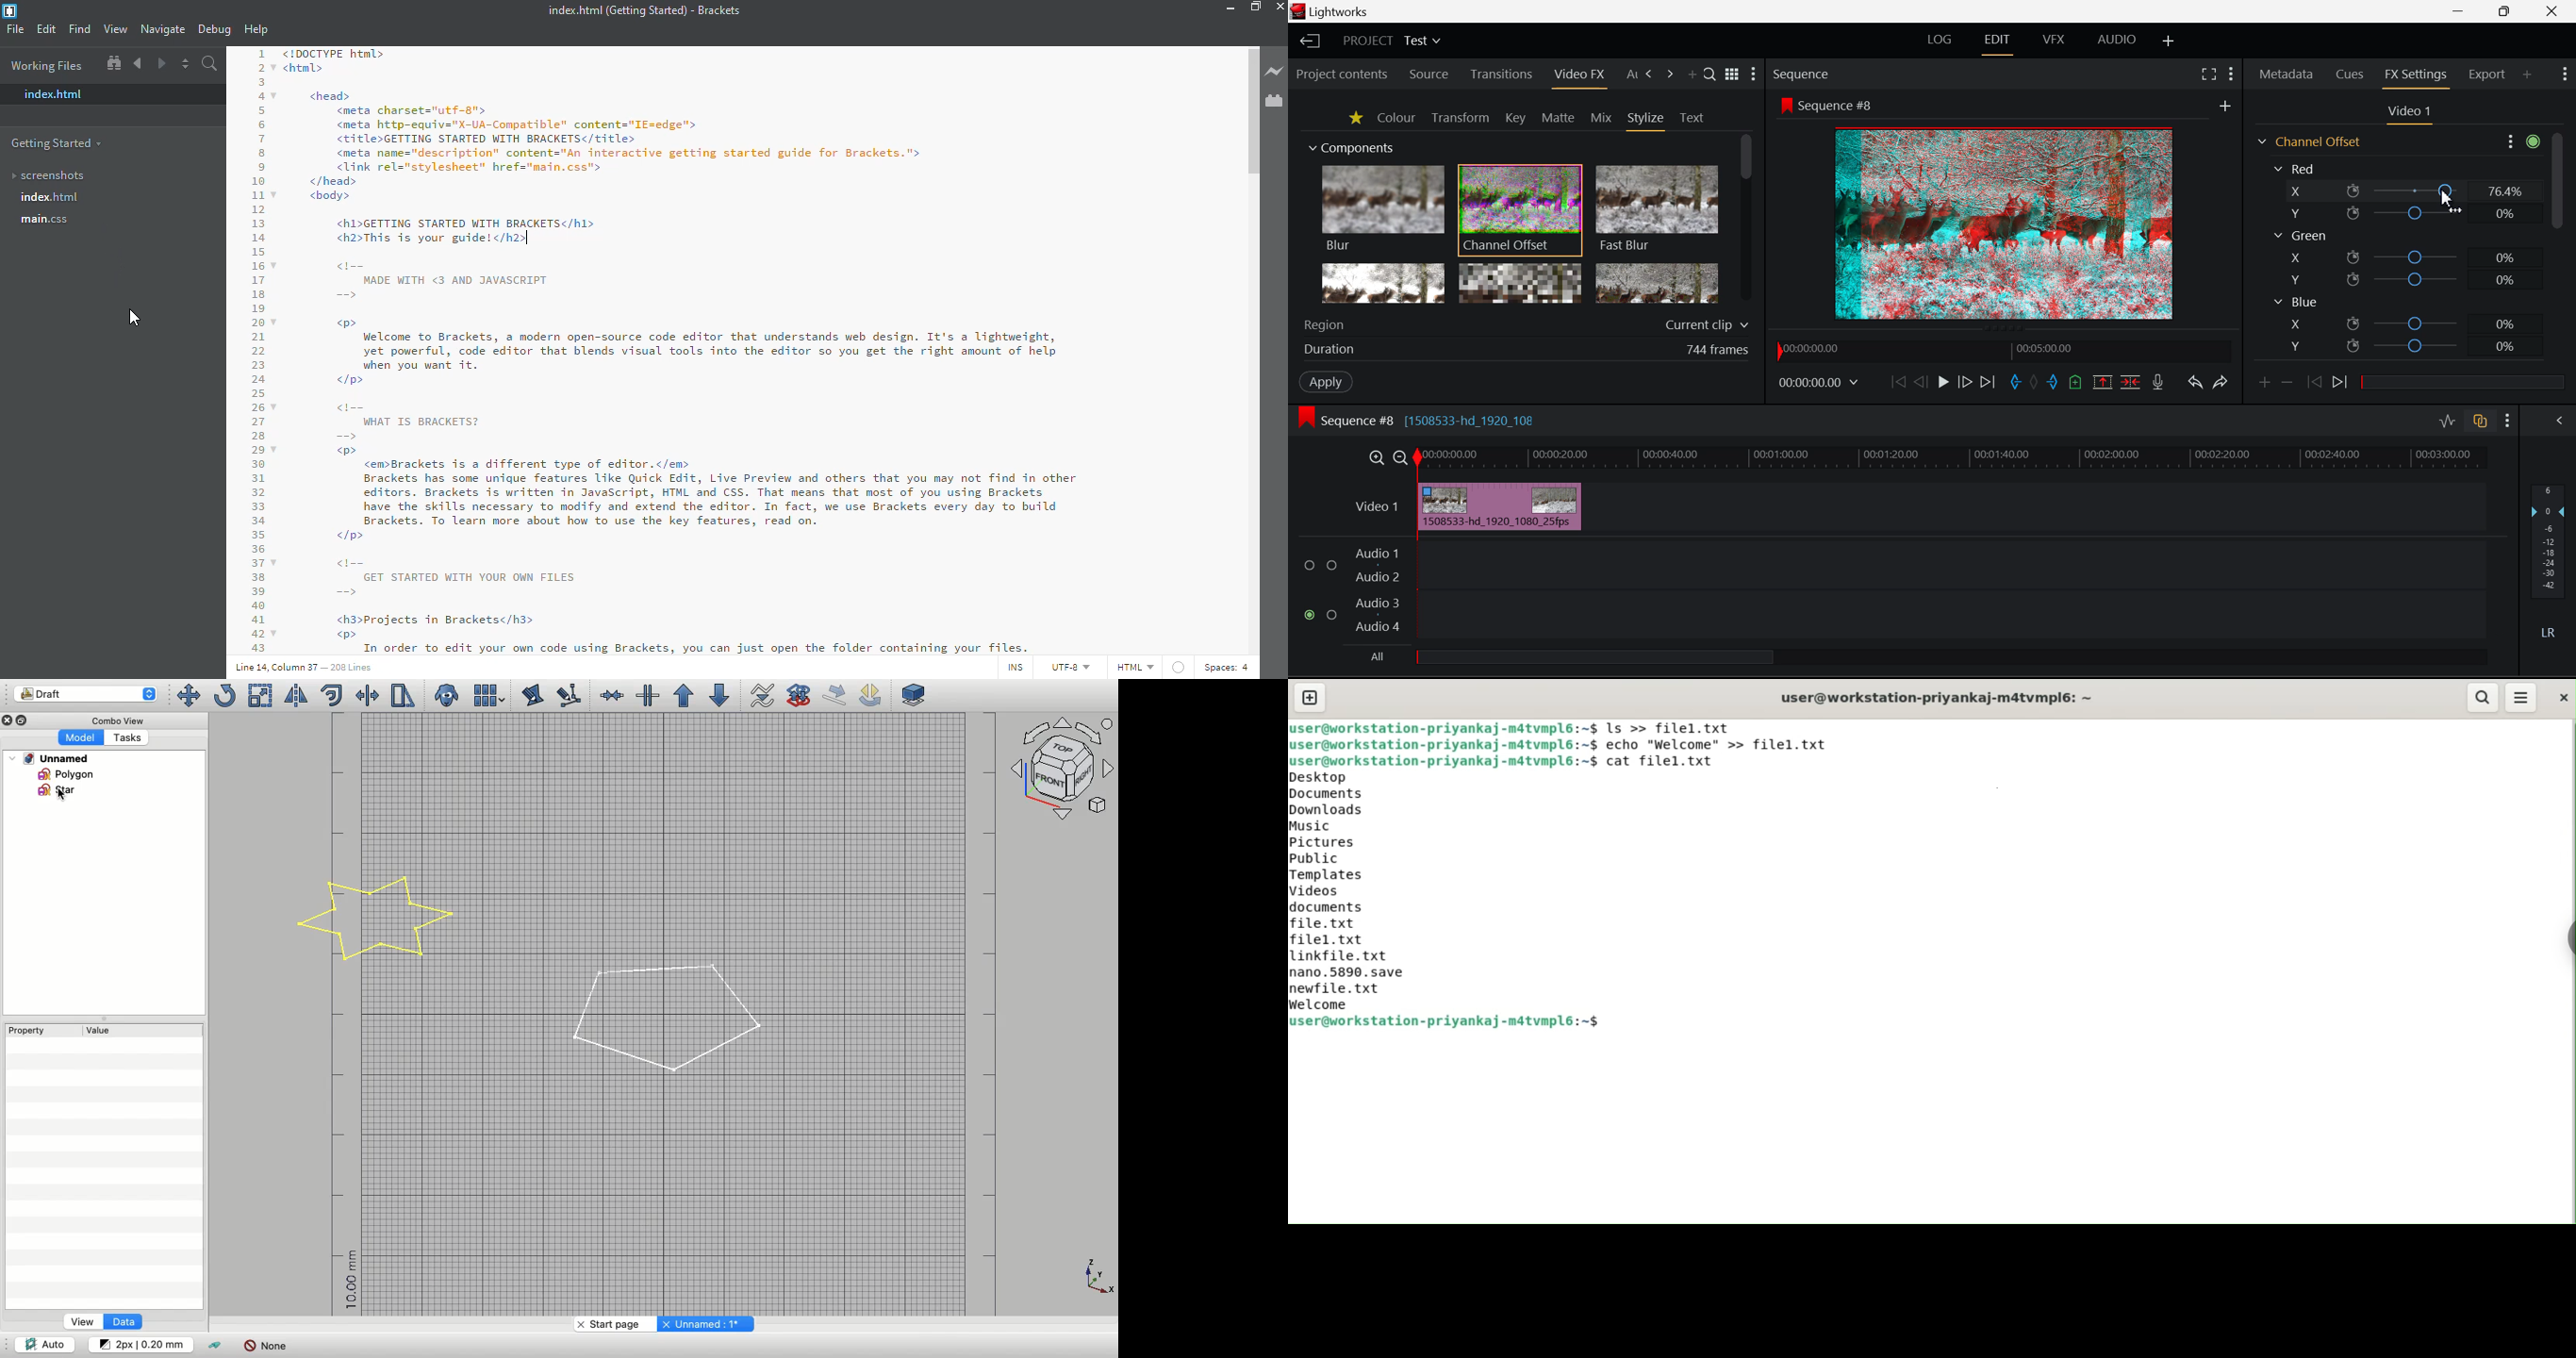  What do you see at coordinates (758, 696) in the screenshot?
I see `Wire to b-spline` at bounding box center [758, 696].